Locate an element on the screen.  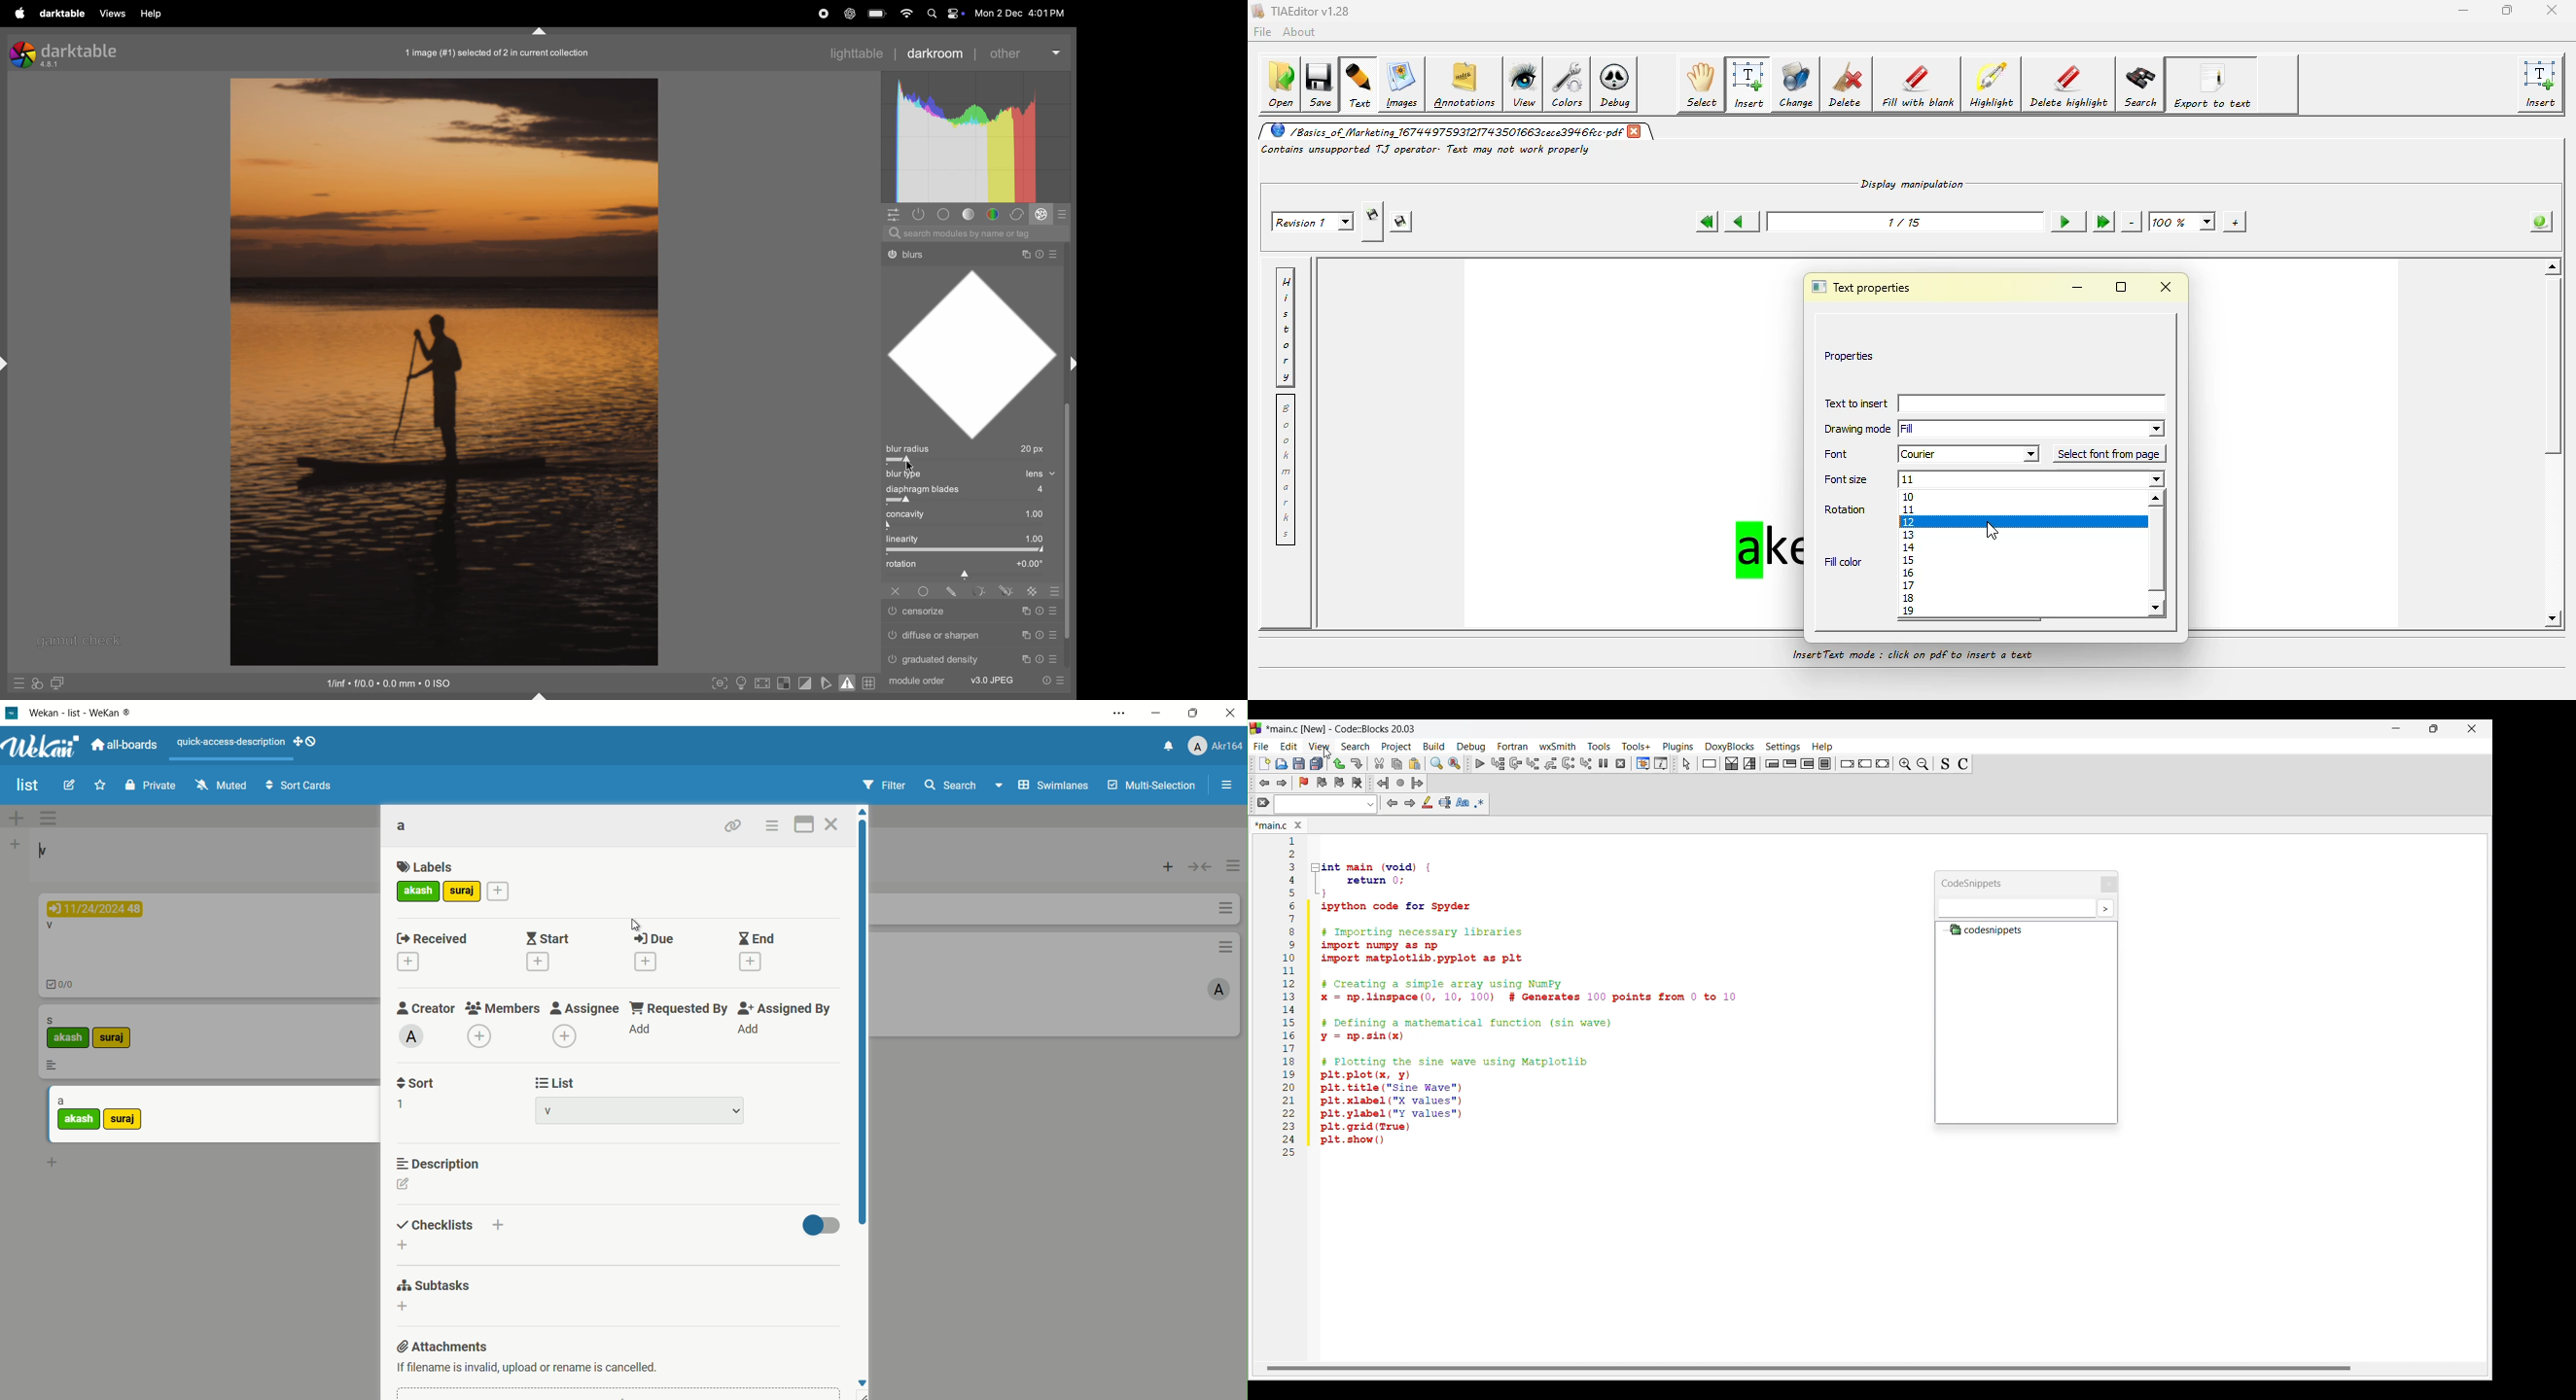
app icon is located at coordinates (13, 712).